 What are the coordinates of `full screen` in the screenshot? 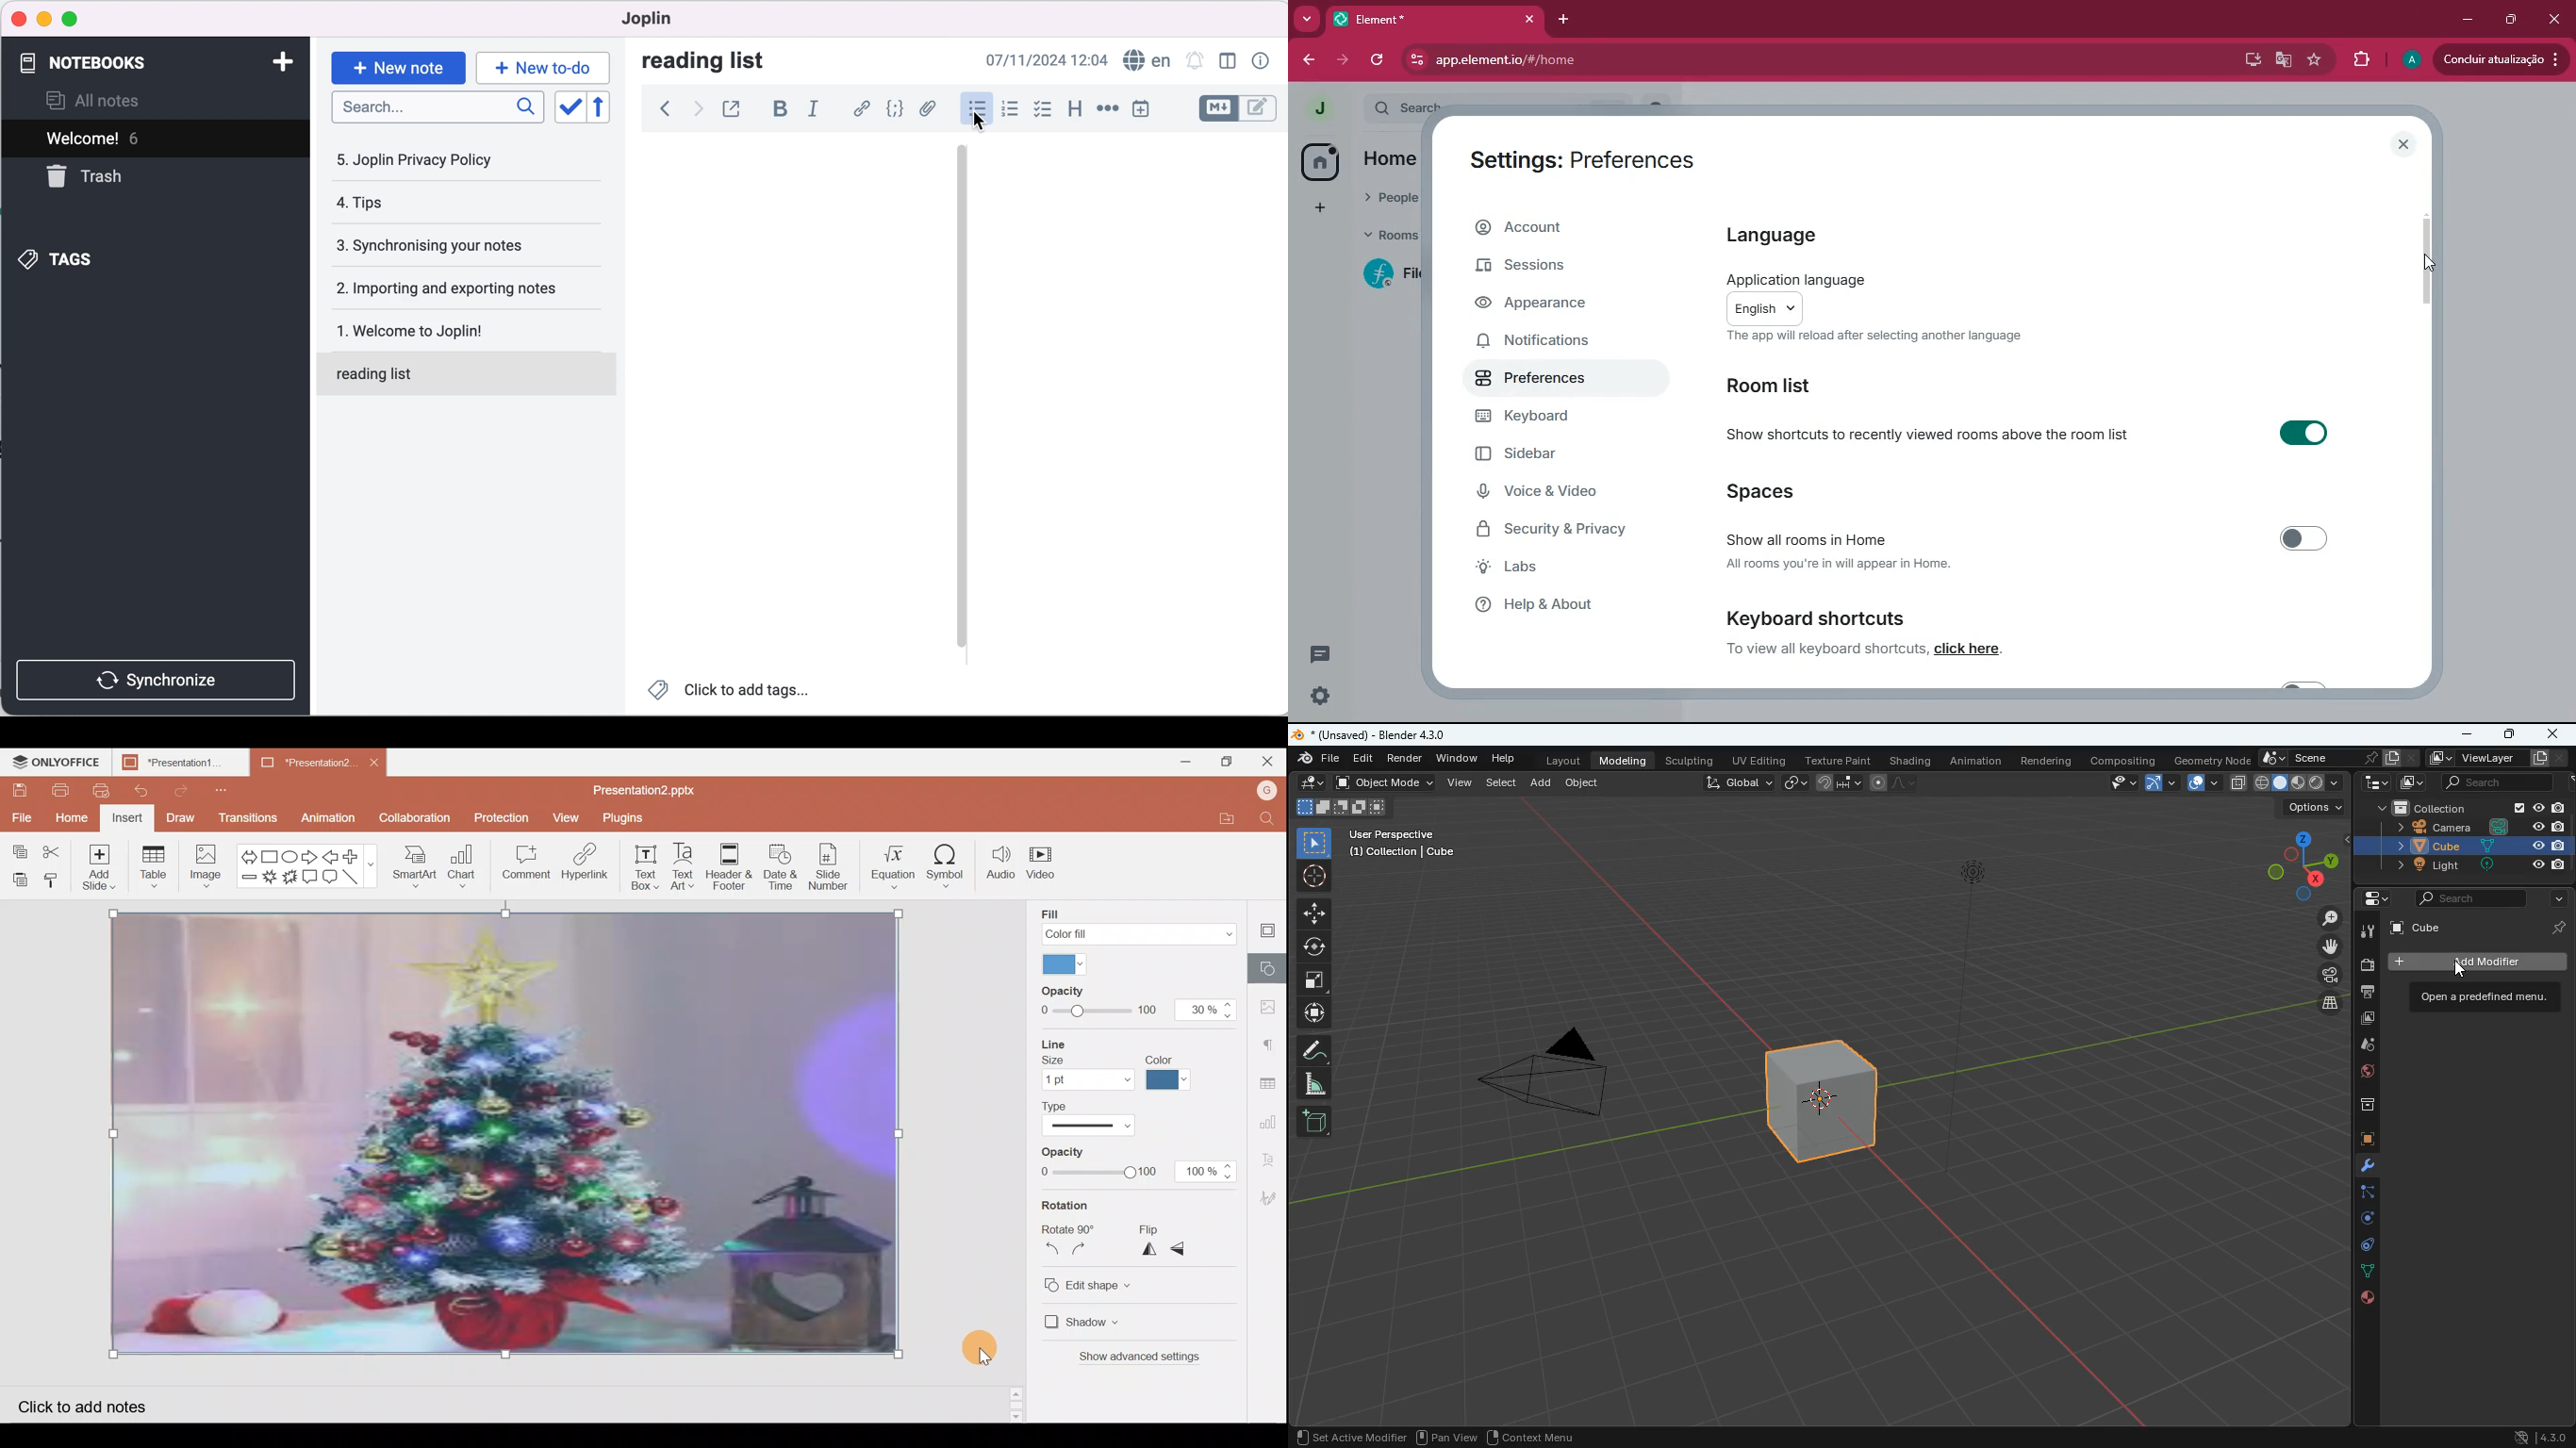 It's located at (1314, 982).